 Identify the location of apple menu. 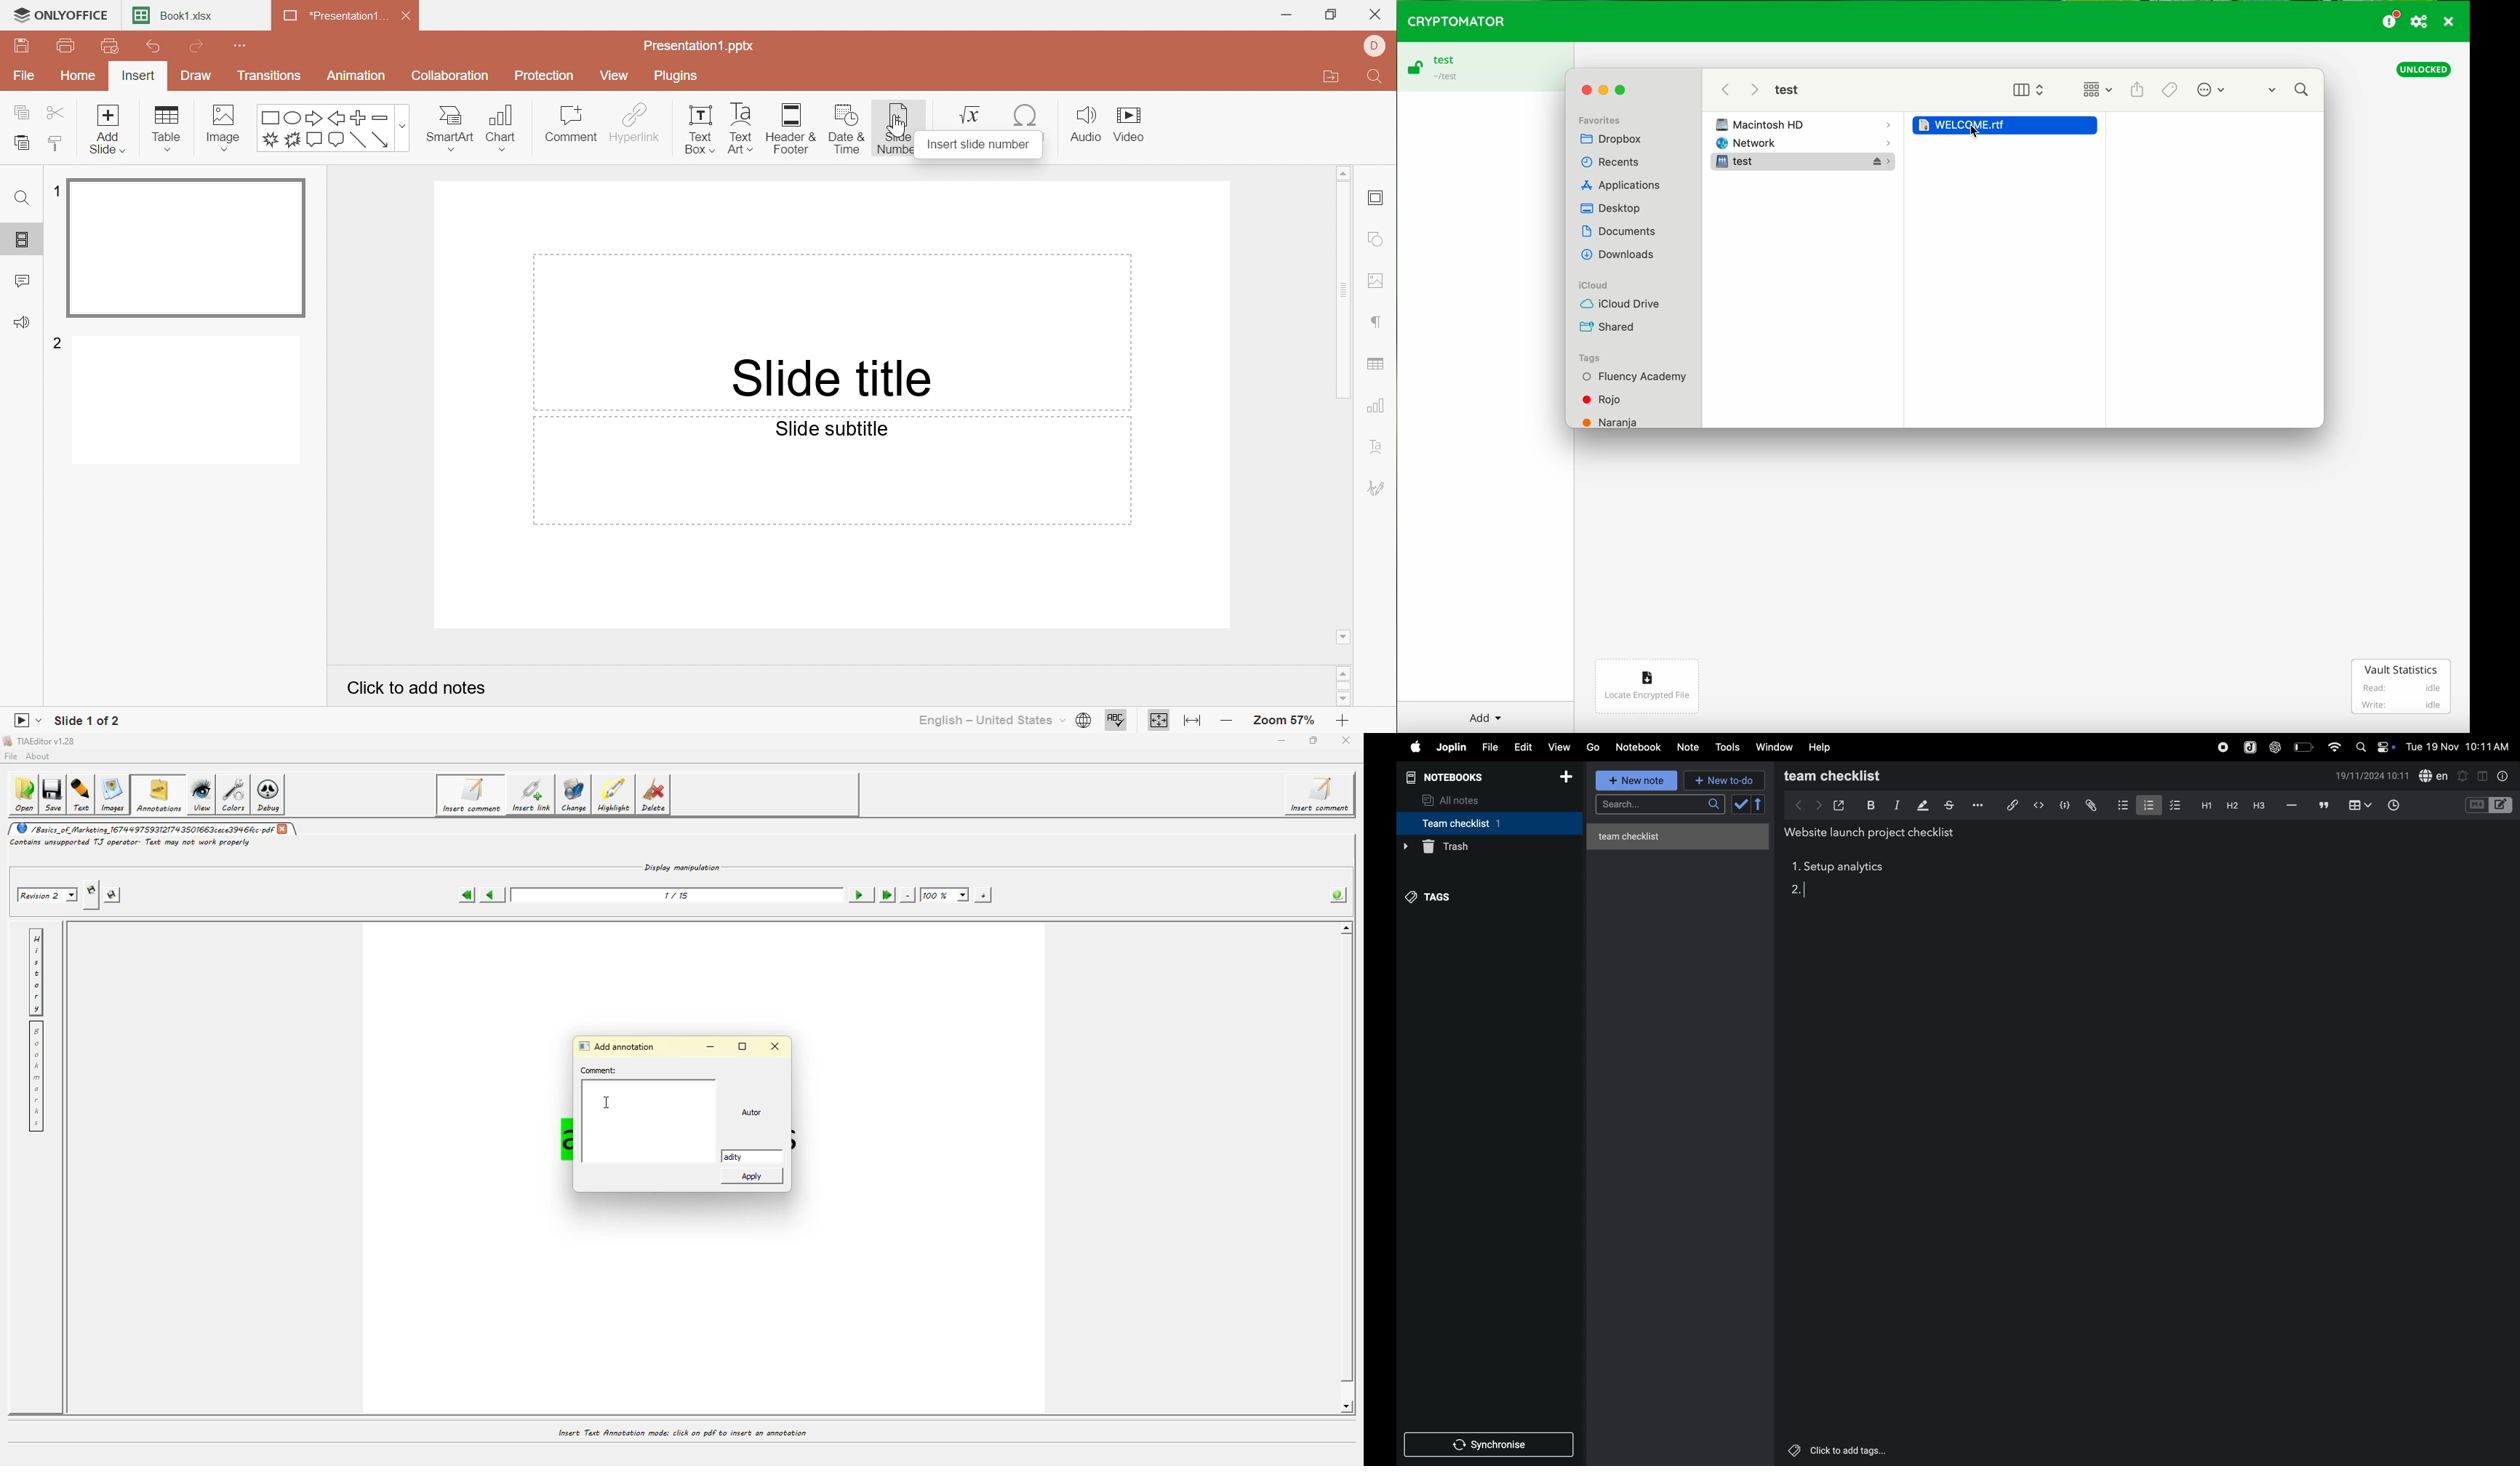
(1415, 748).